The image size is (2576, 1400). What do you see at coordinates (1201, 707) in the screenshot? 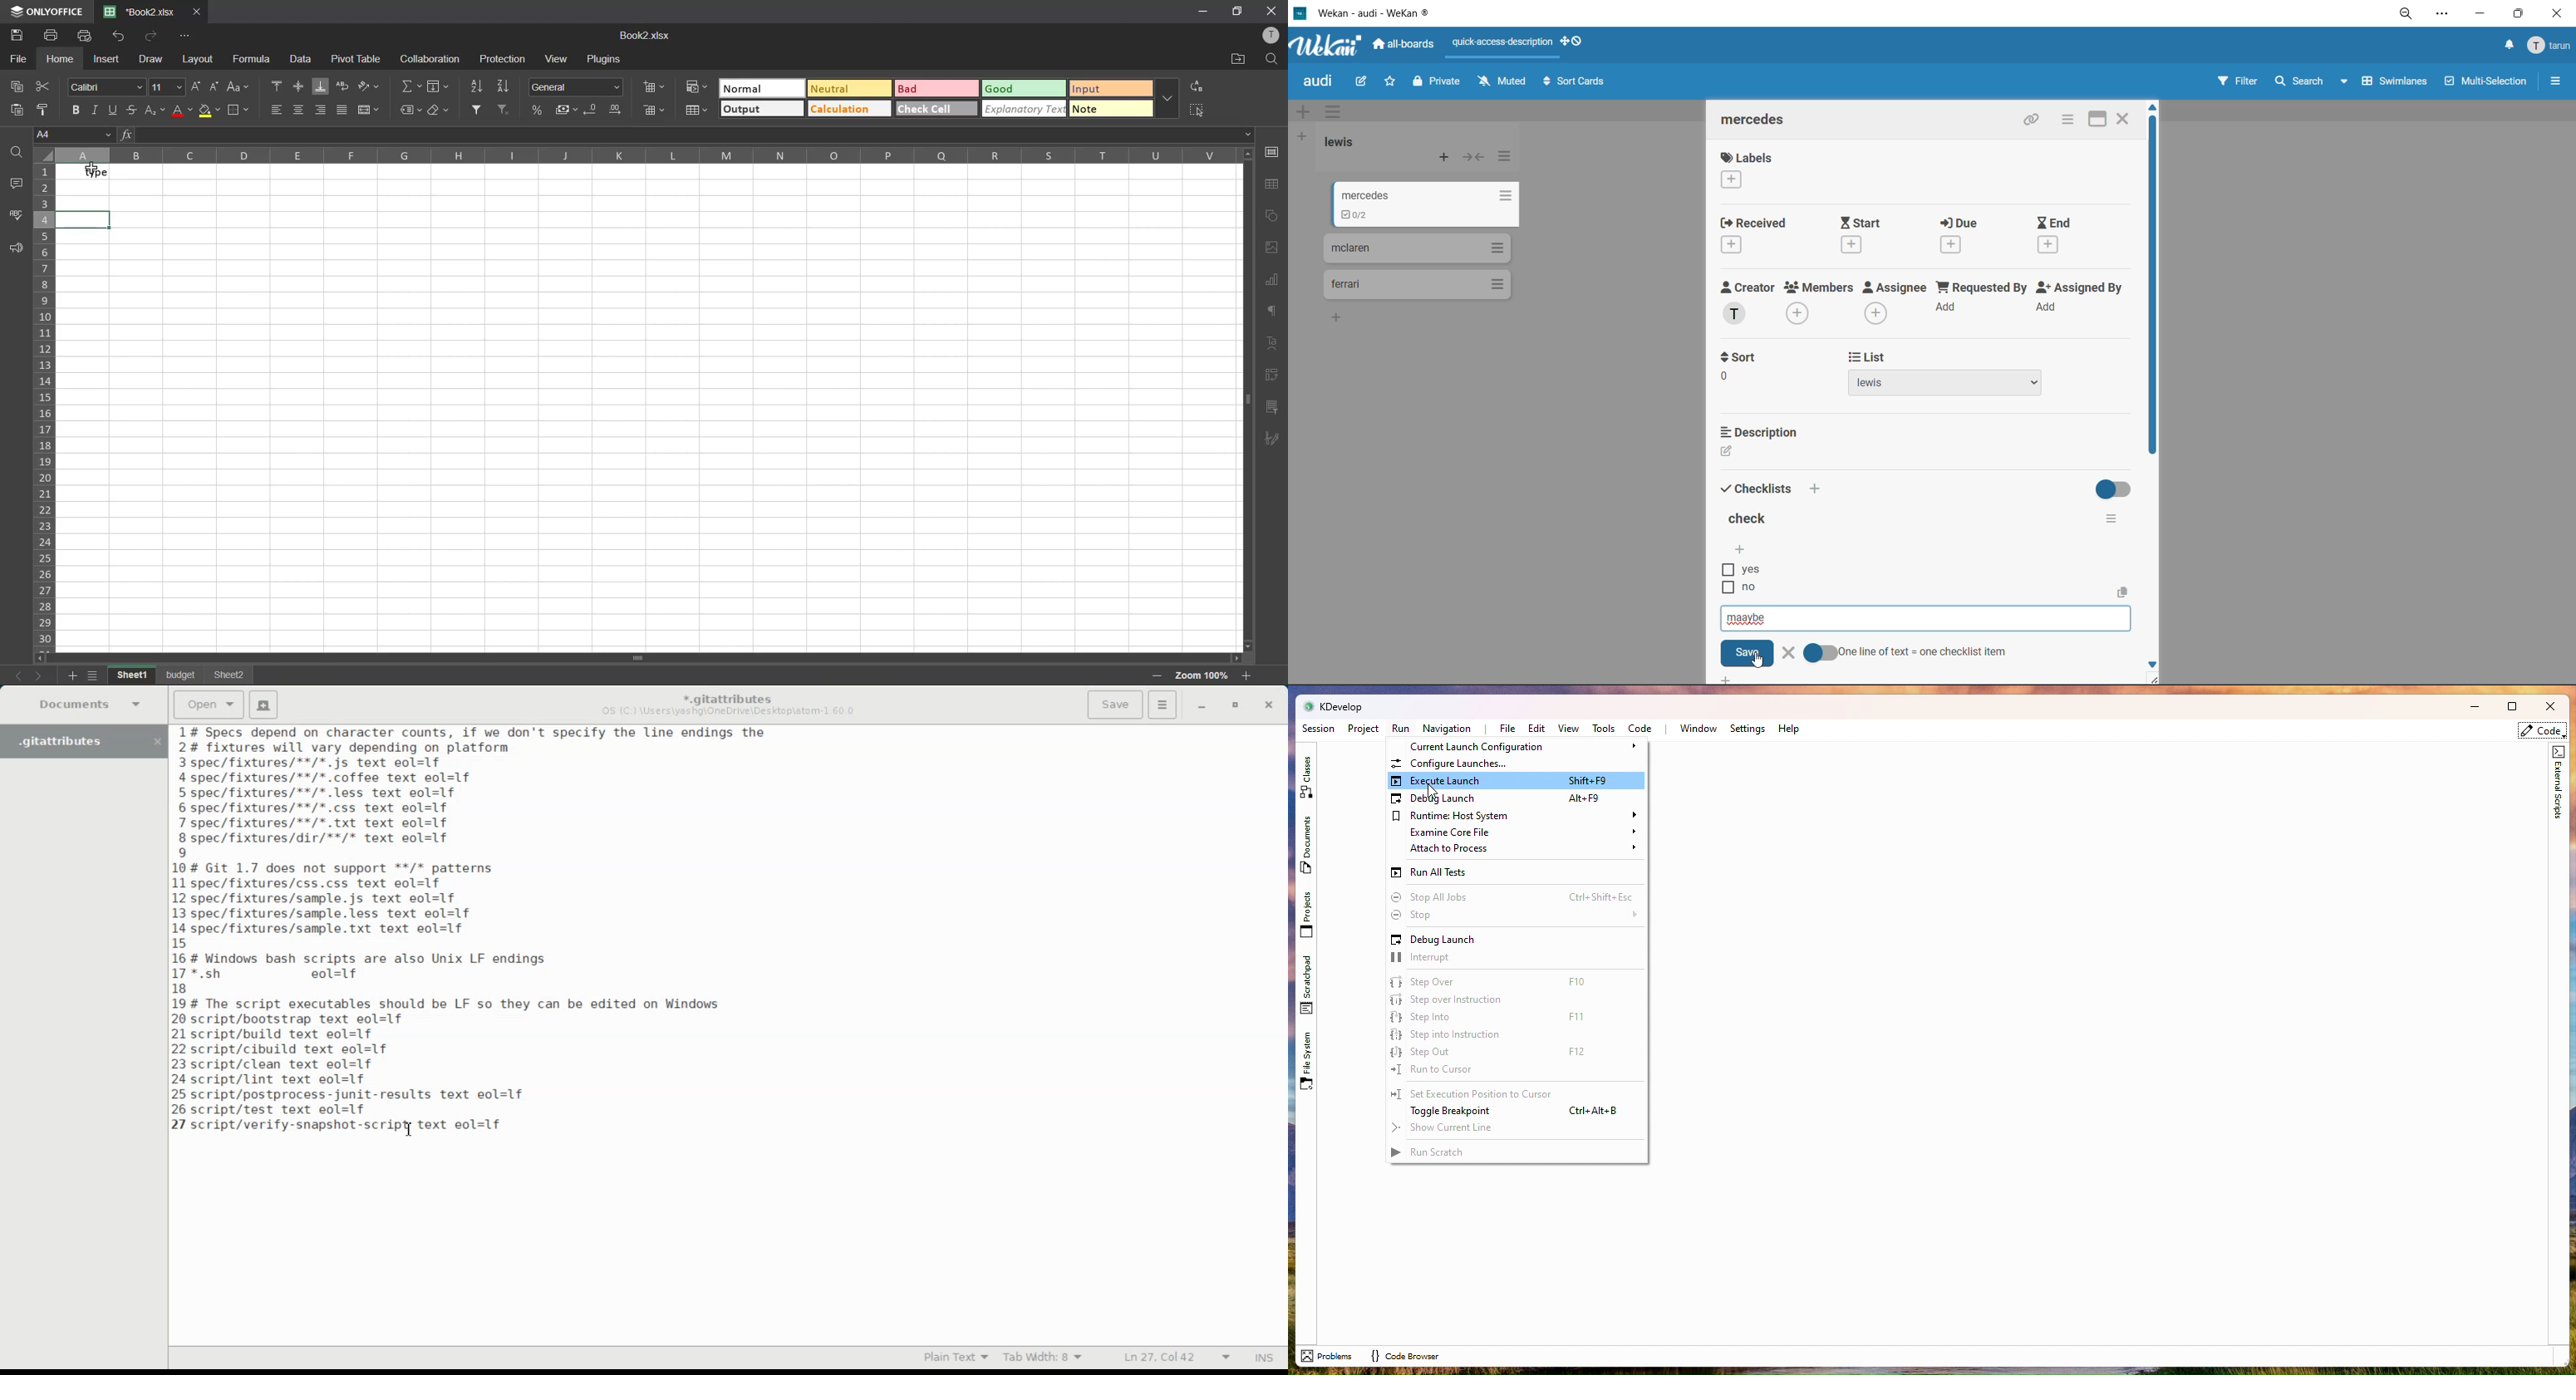
I see `Minimize` at bounding box center [1201, 707].